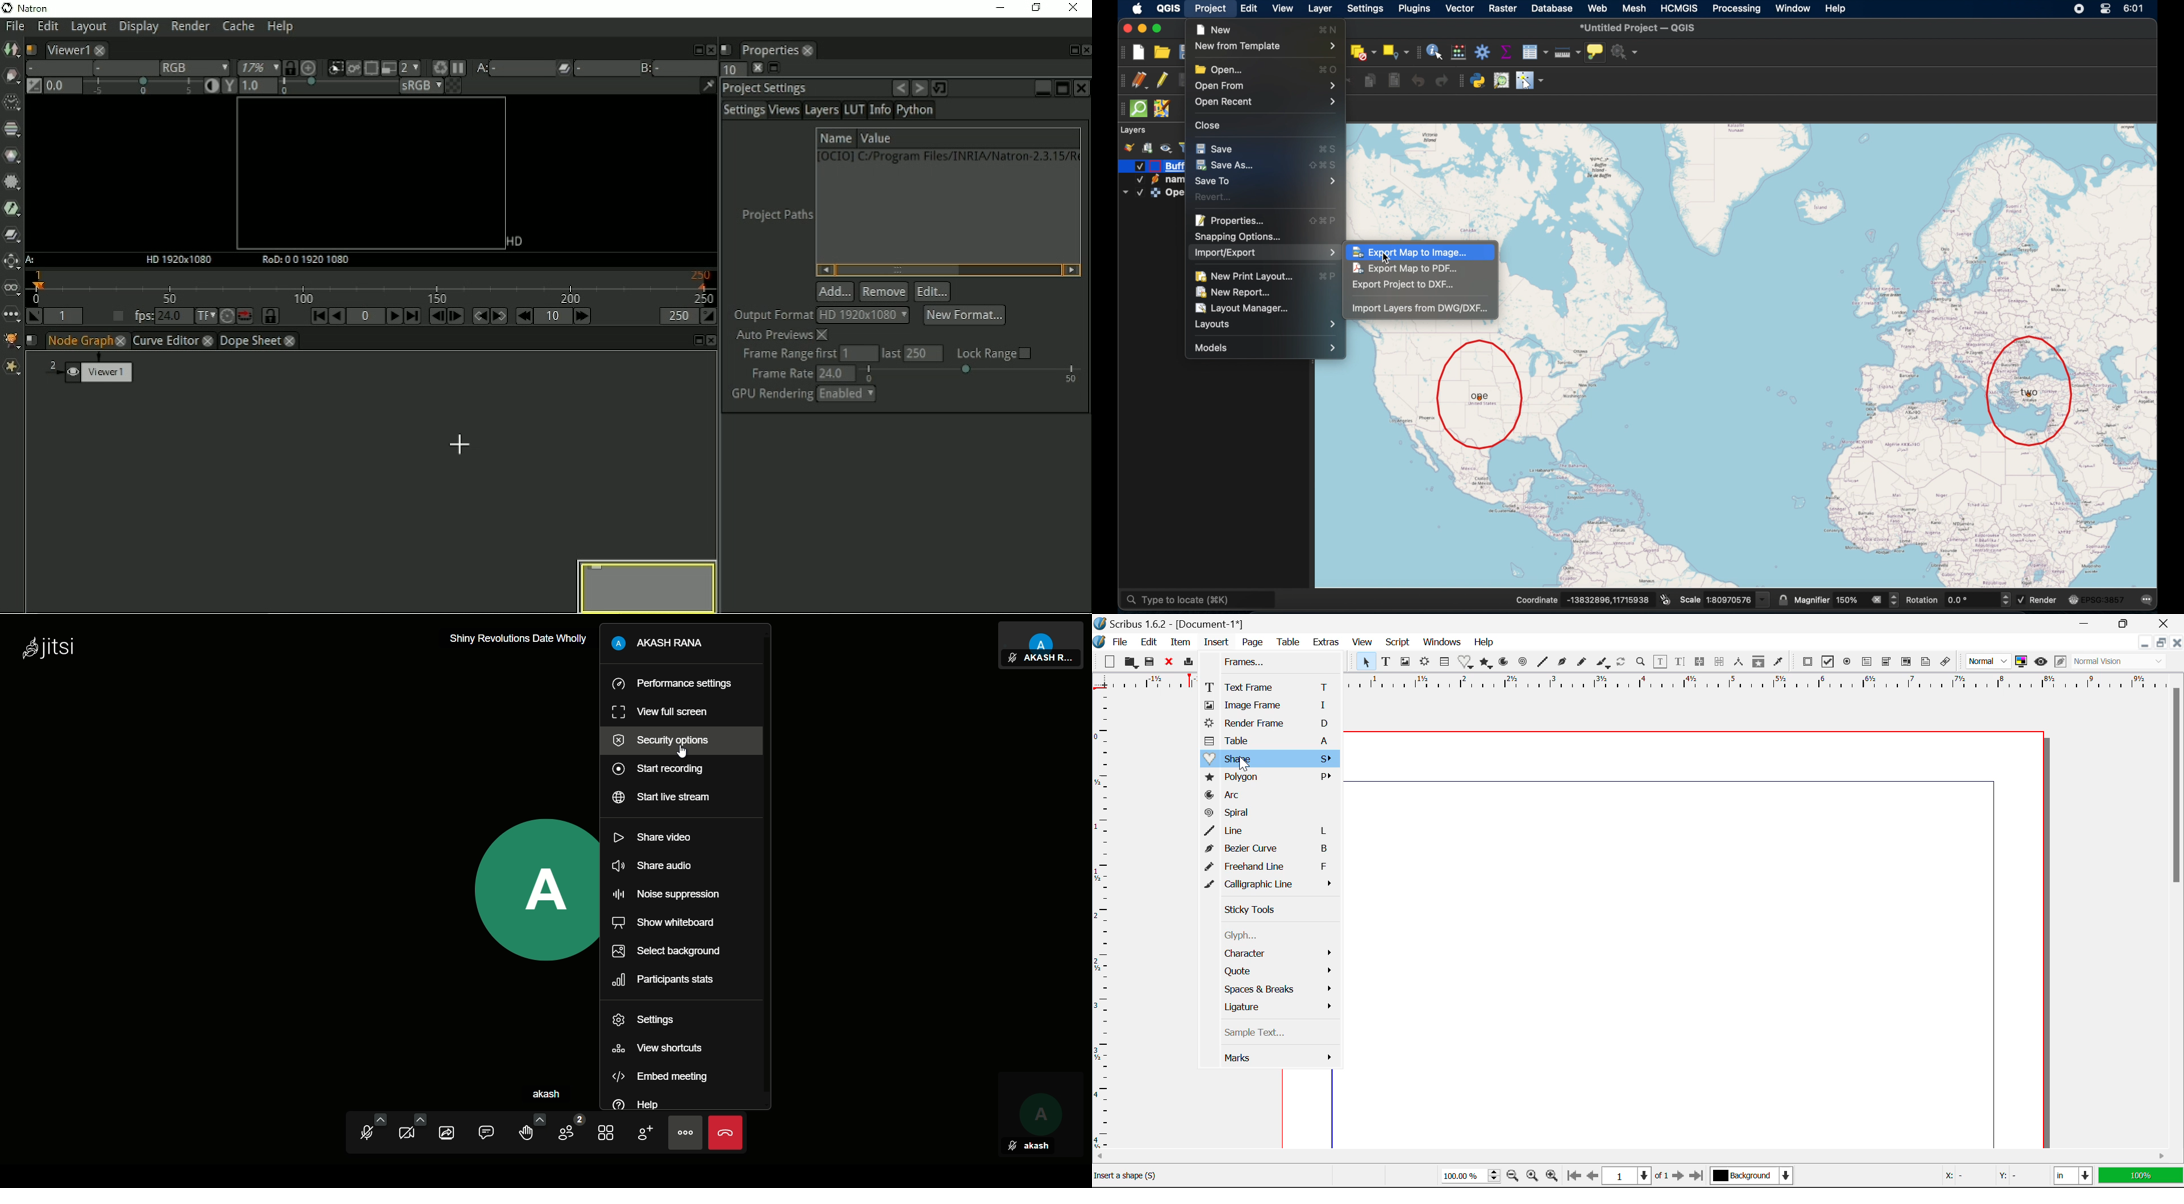 The height and width of the screenshot is (1204, 2184). What do you see at coordinates (1390, 260) in the screenshot?
I see `cursor` at bounding box center [1390, 260].